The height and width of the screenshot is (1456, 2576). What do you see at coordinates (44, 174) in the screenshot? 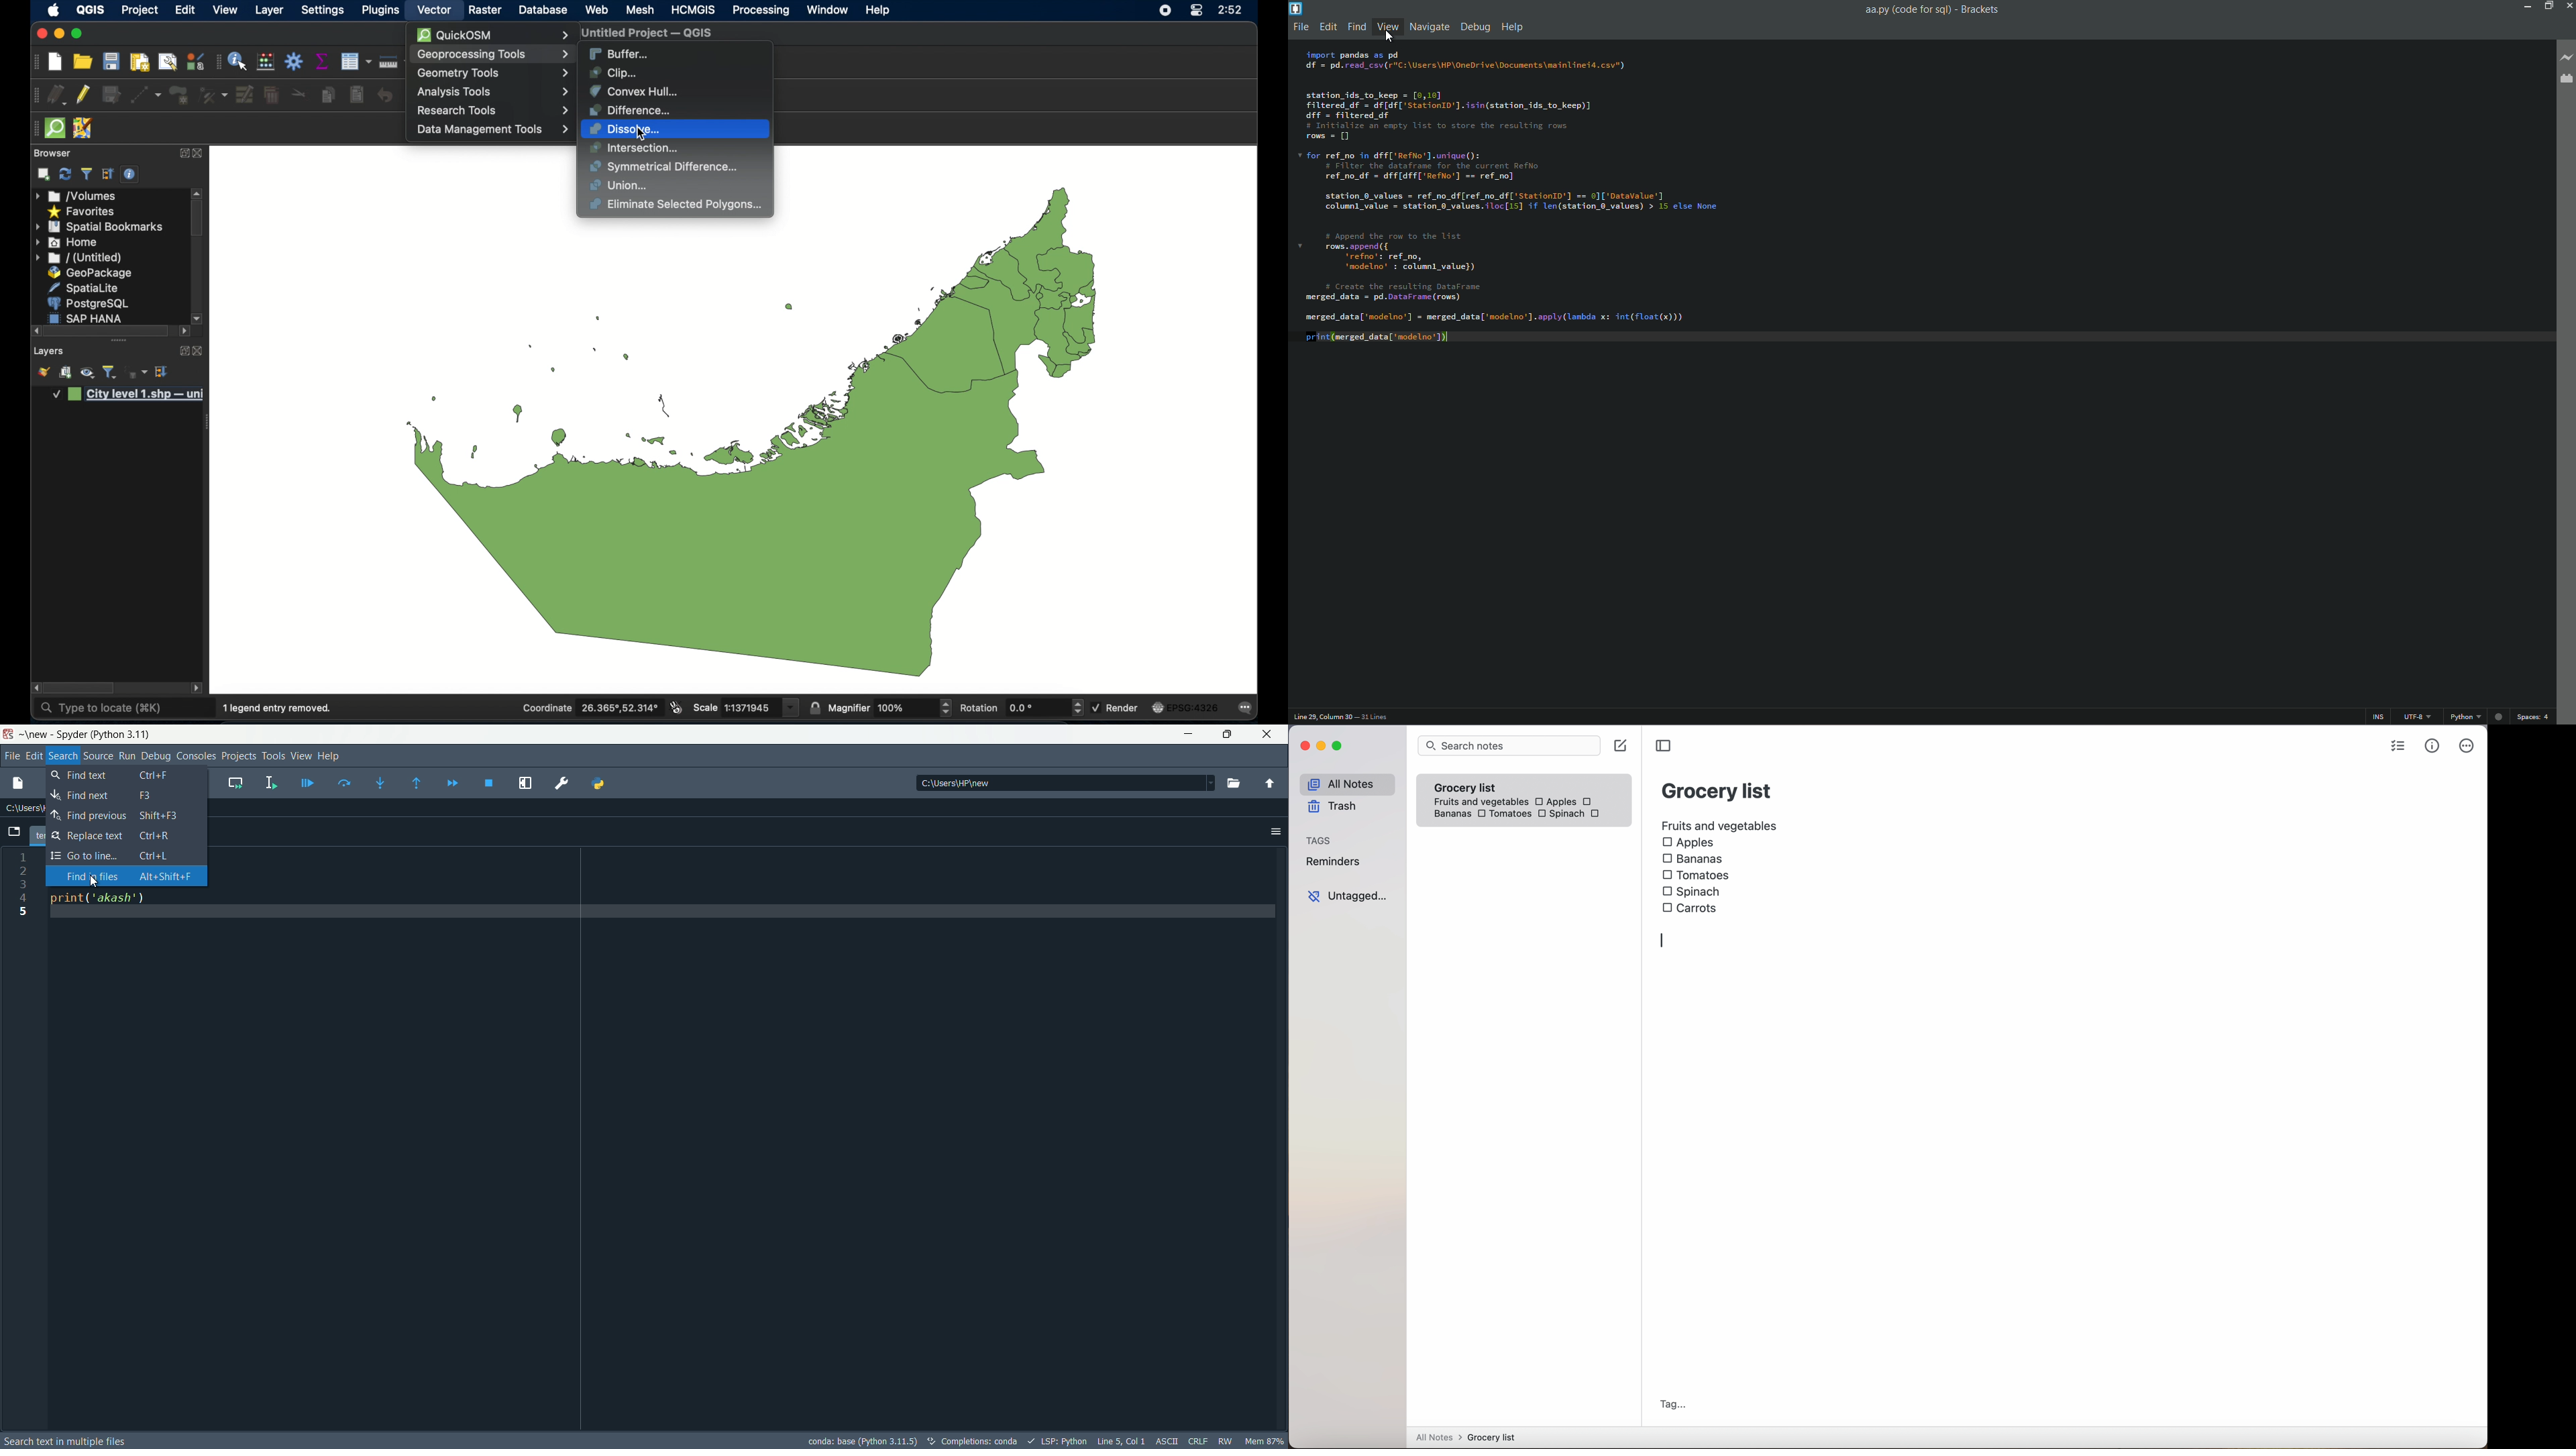
I see `add selected layers` at bounding box center [44, 174].